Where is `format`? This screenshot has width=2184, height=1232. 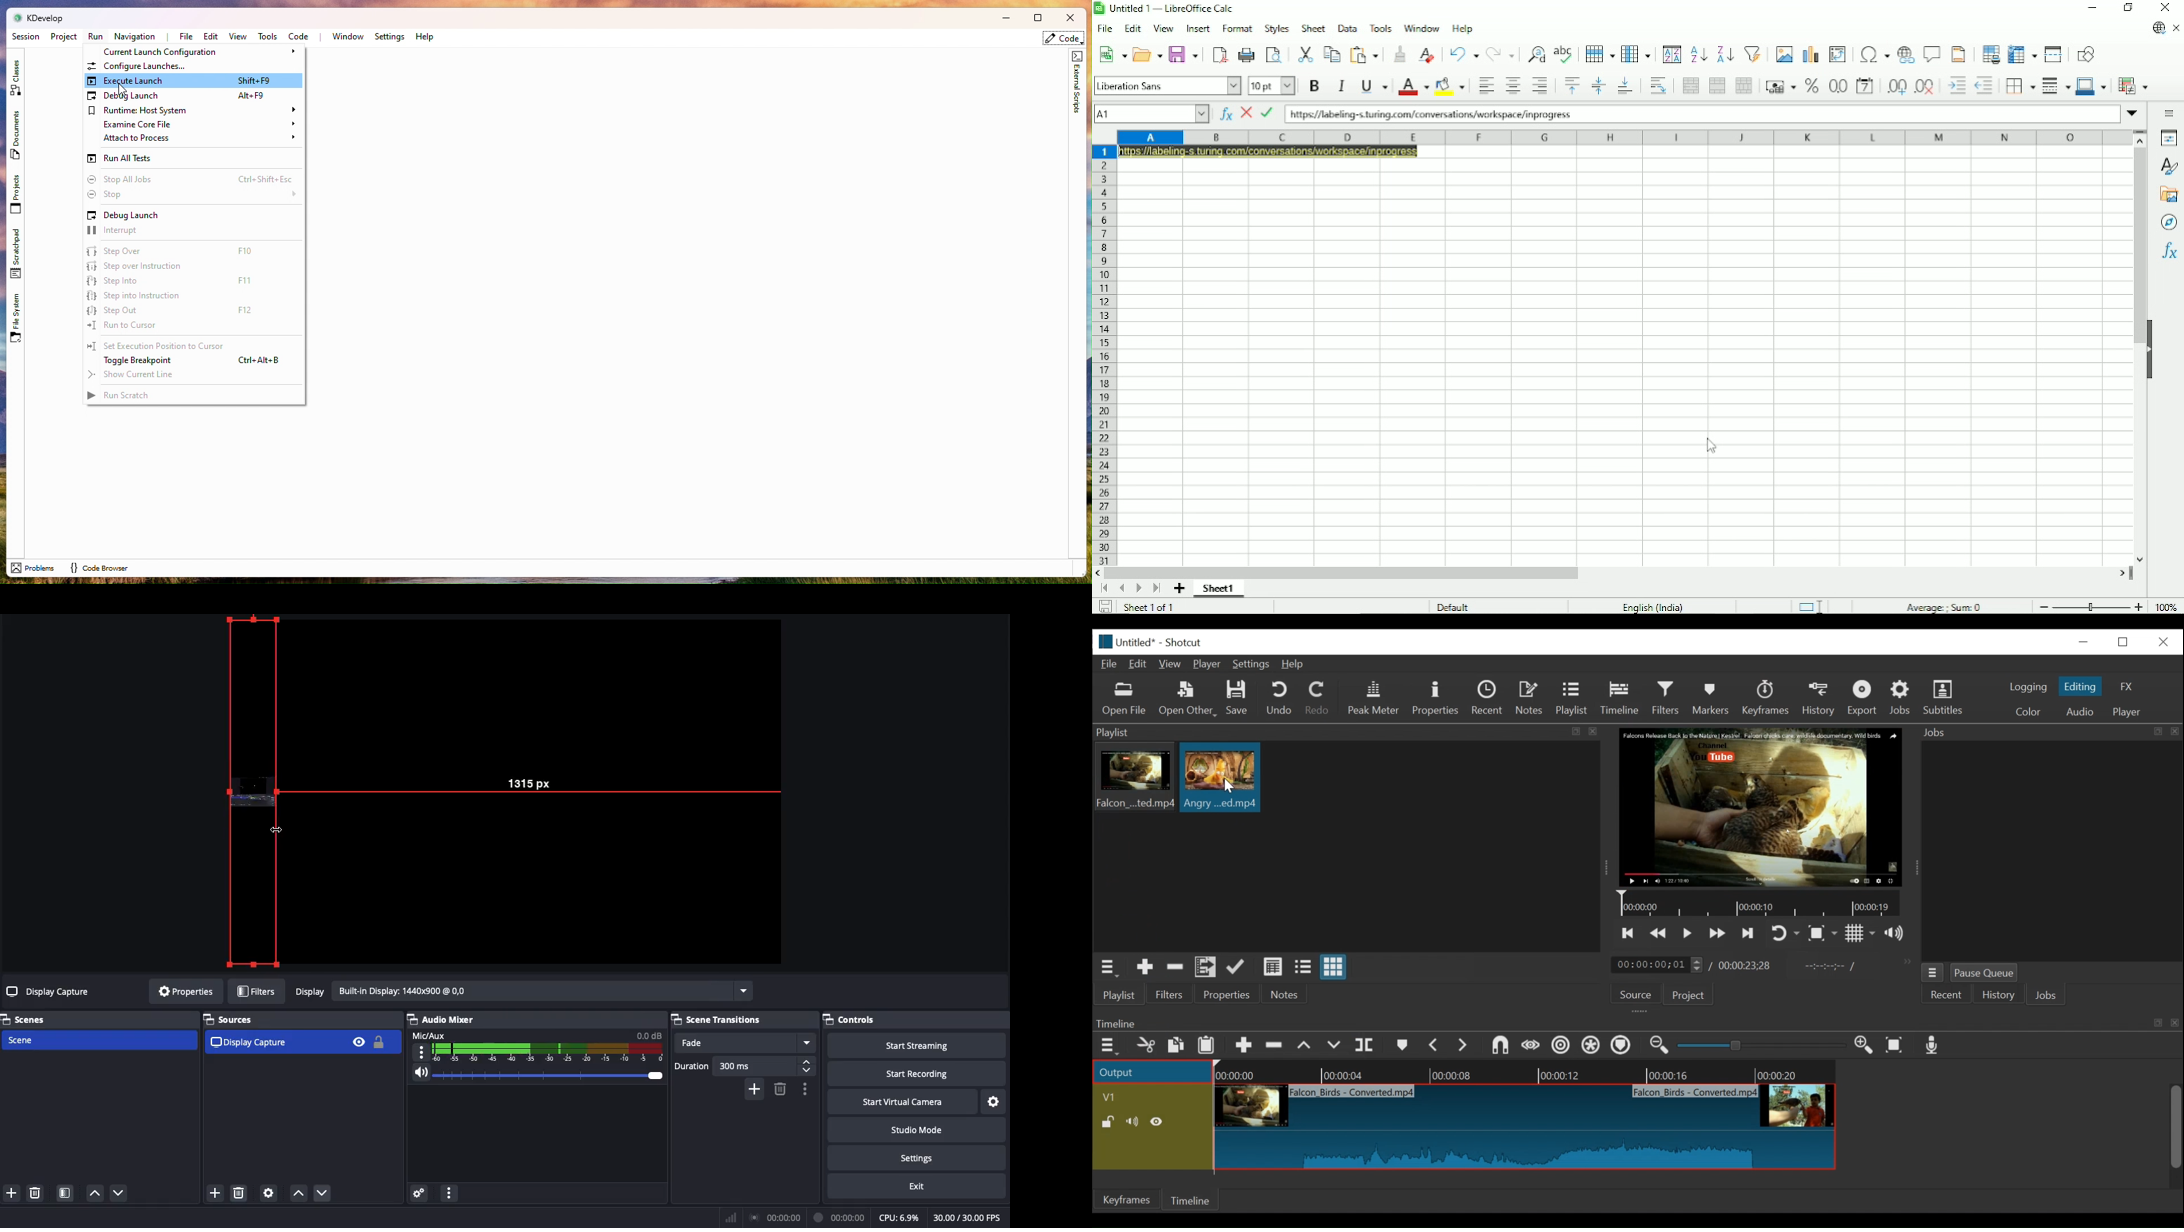 format is located at coordinates (1237, 26).